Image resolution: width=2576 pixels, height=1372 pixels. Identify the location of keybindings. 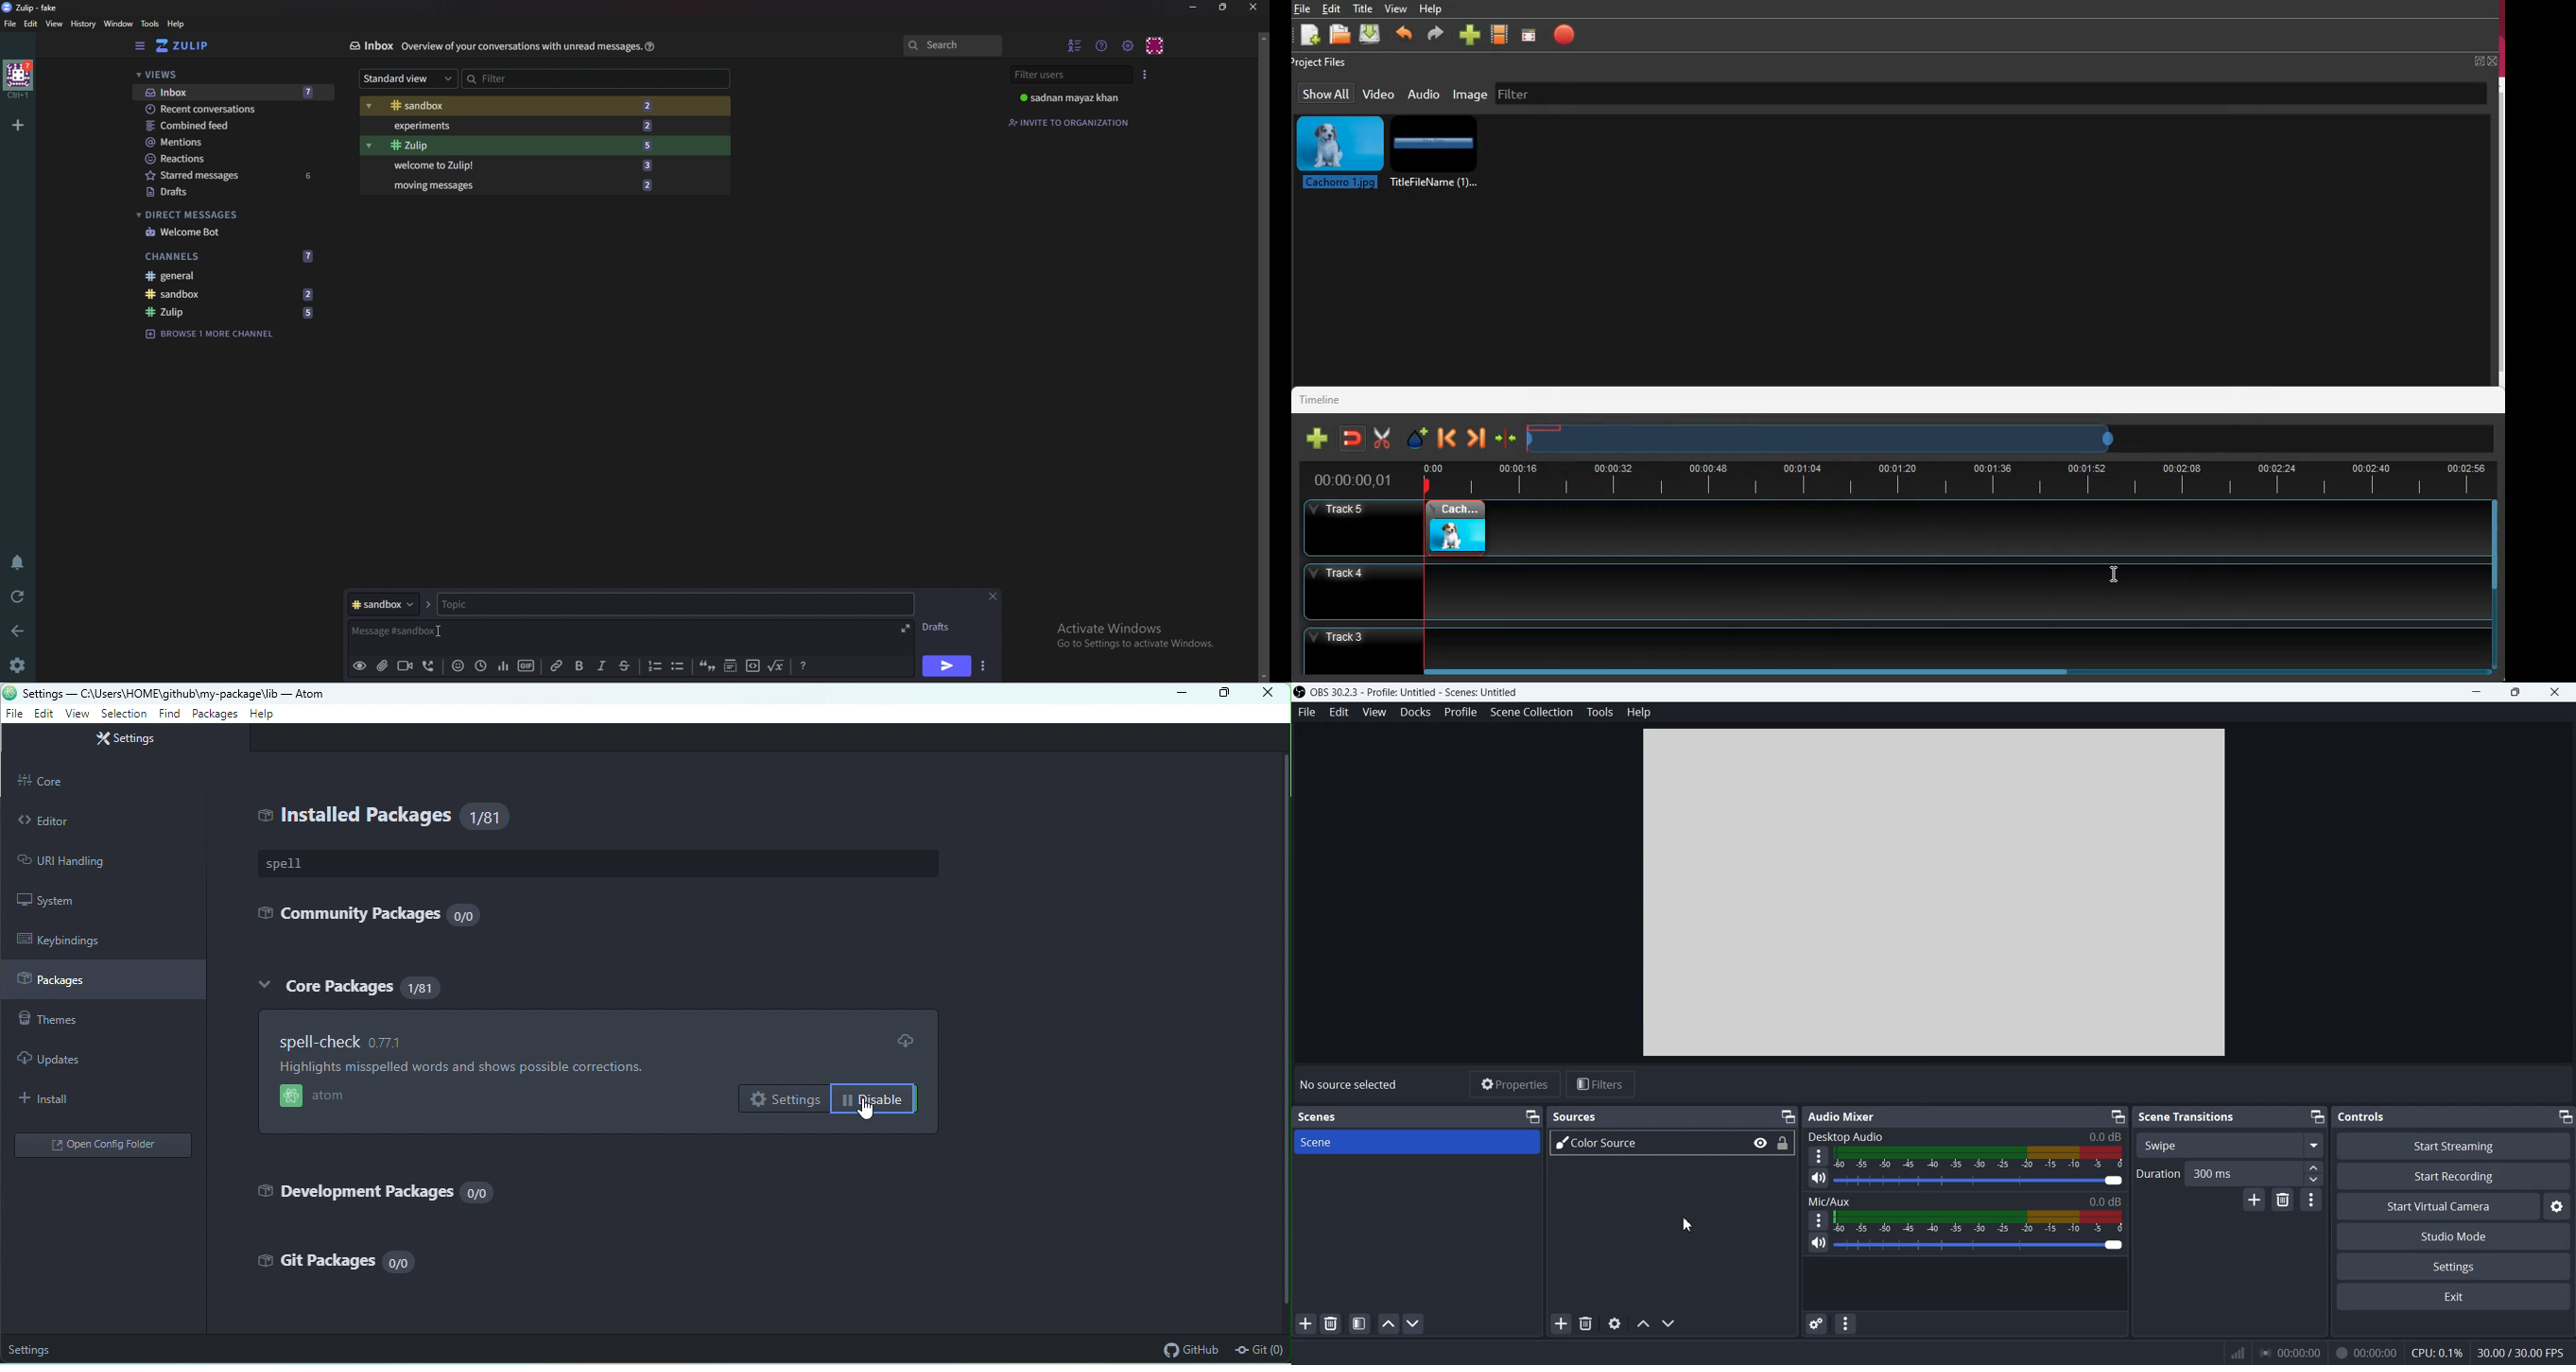
(68, 940).